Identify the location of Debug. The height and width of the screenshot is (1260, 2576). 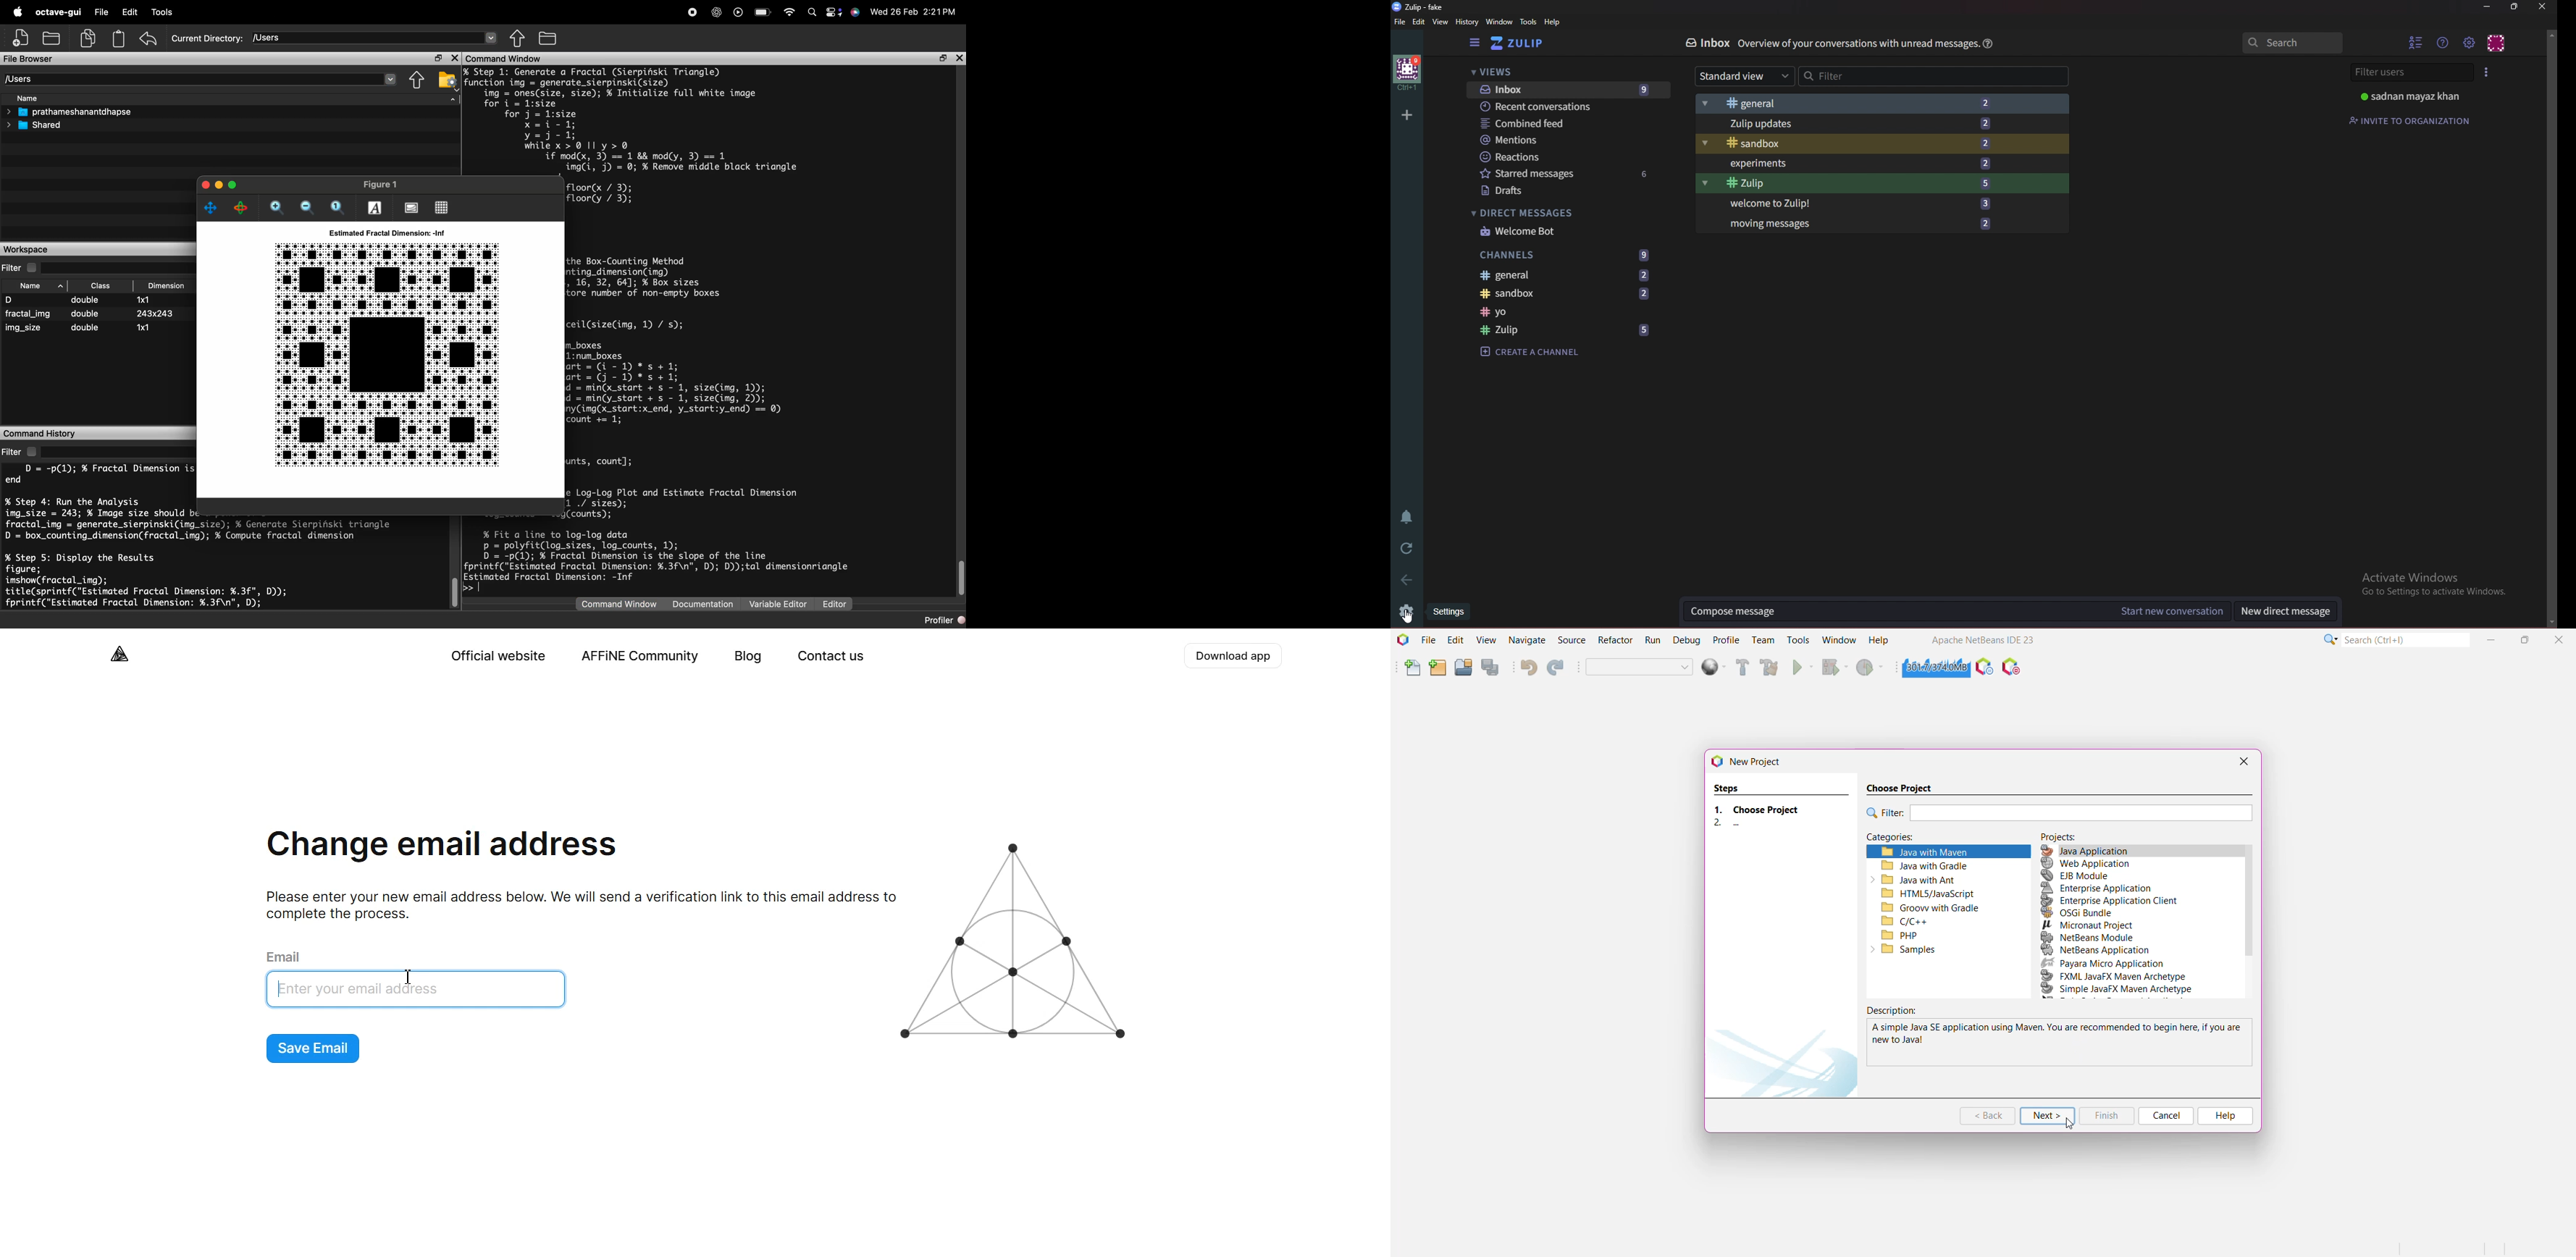
(163, 12).